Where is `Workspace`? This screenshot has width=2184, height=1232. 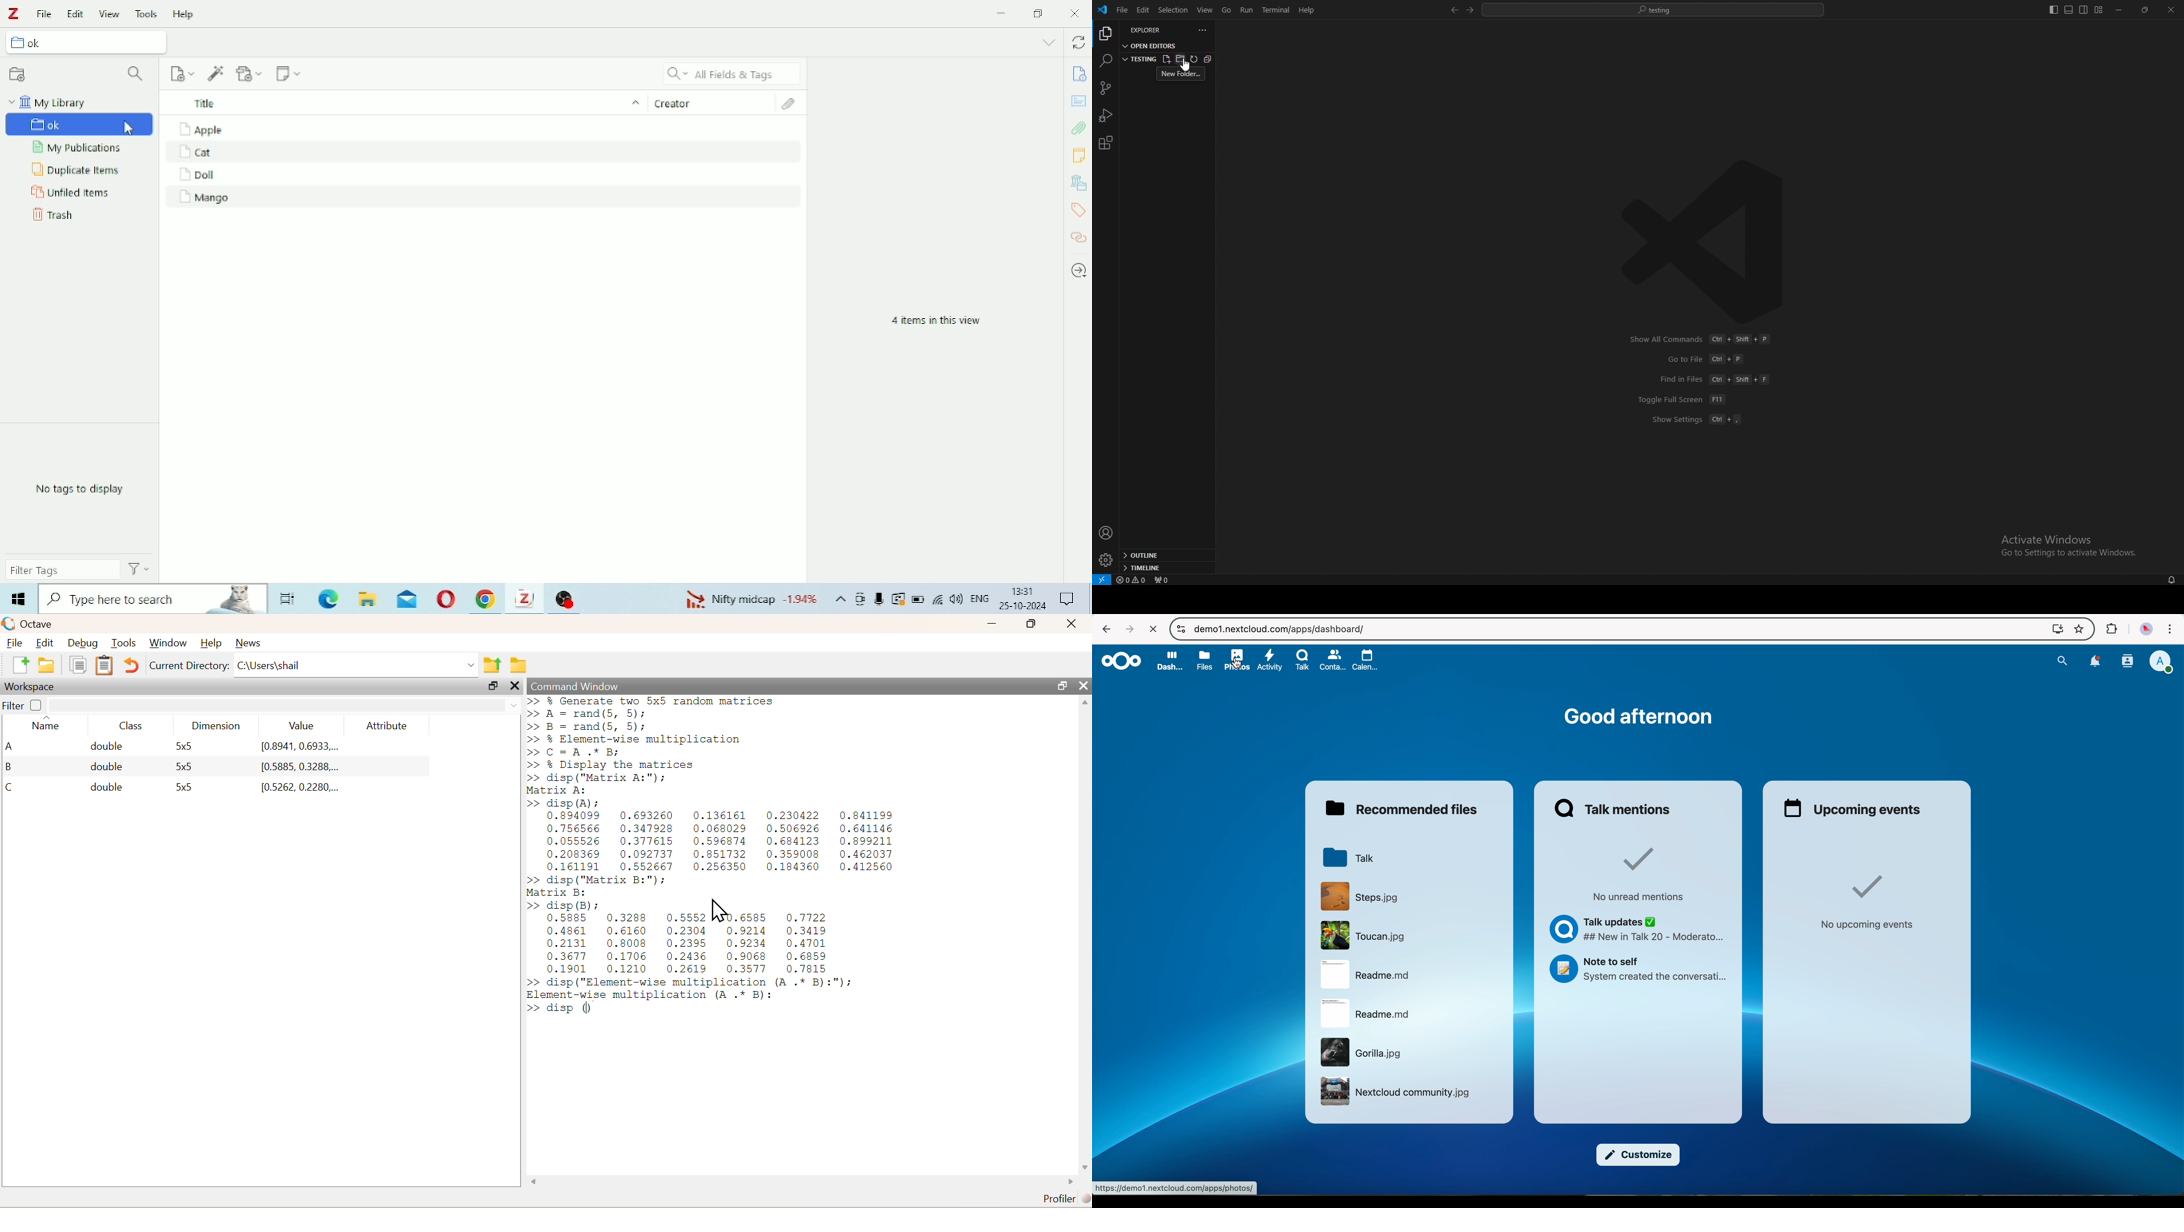
Workspace is located at coordinates (31, 688).